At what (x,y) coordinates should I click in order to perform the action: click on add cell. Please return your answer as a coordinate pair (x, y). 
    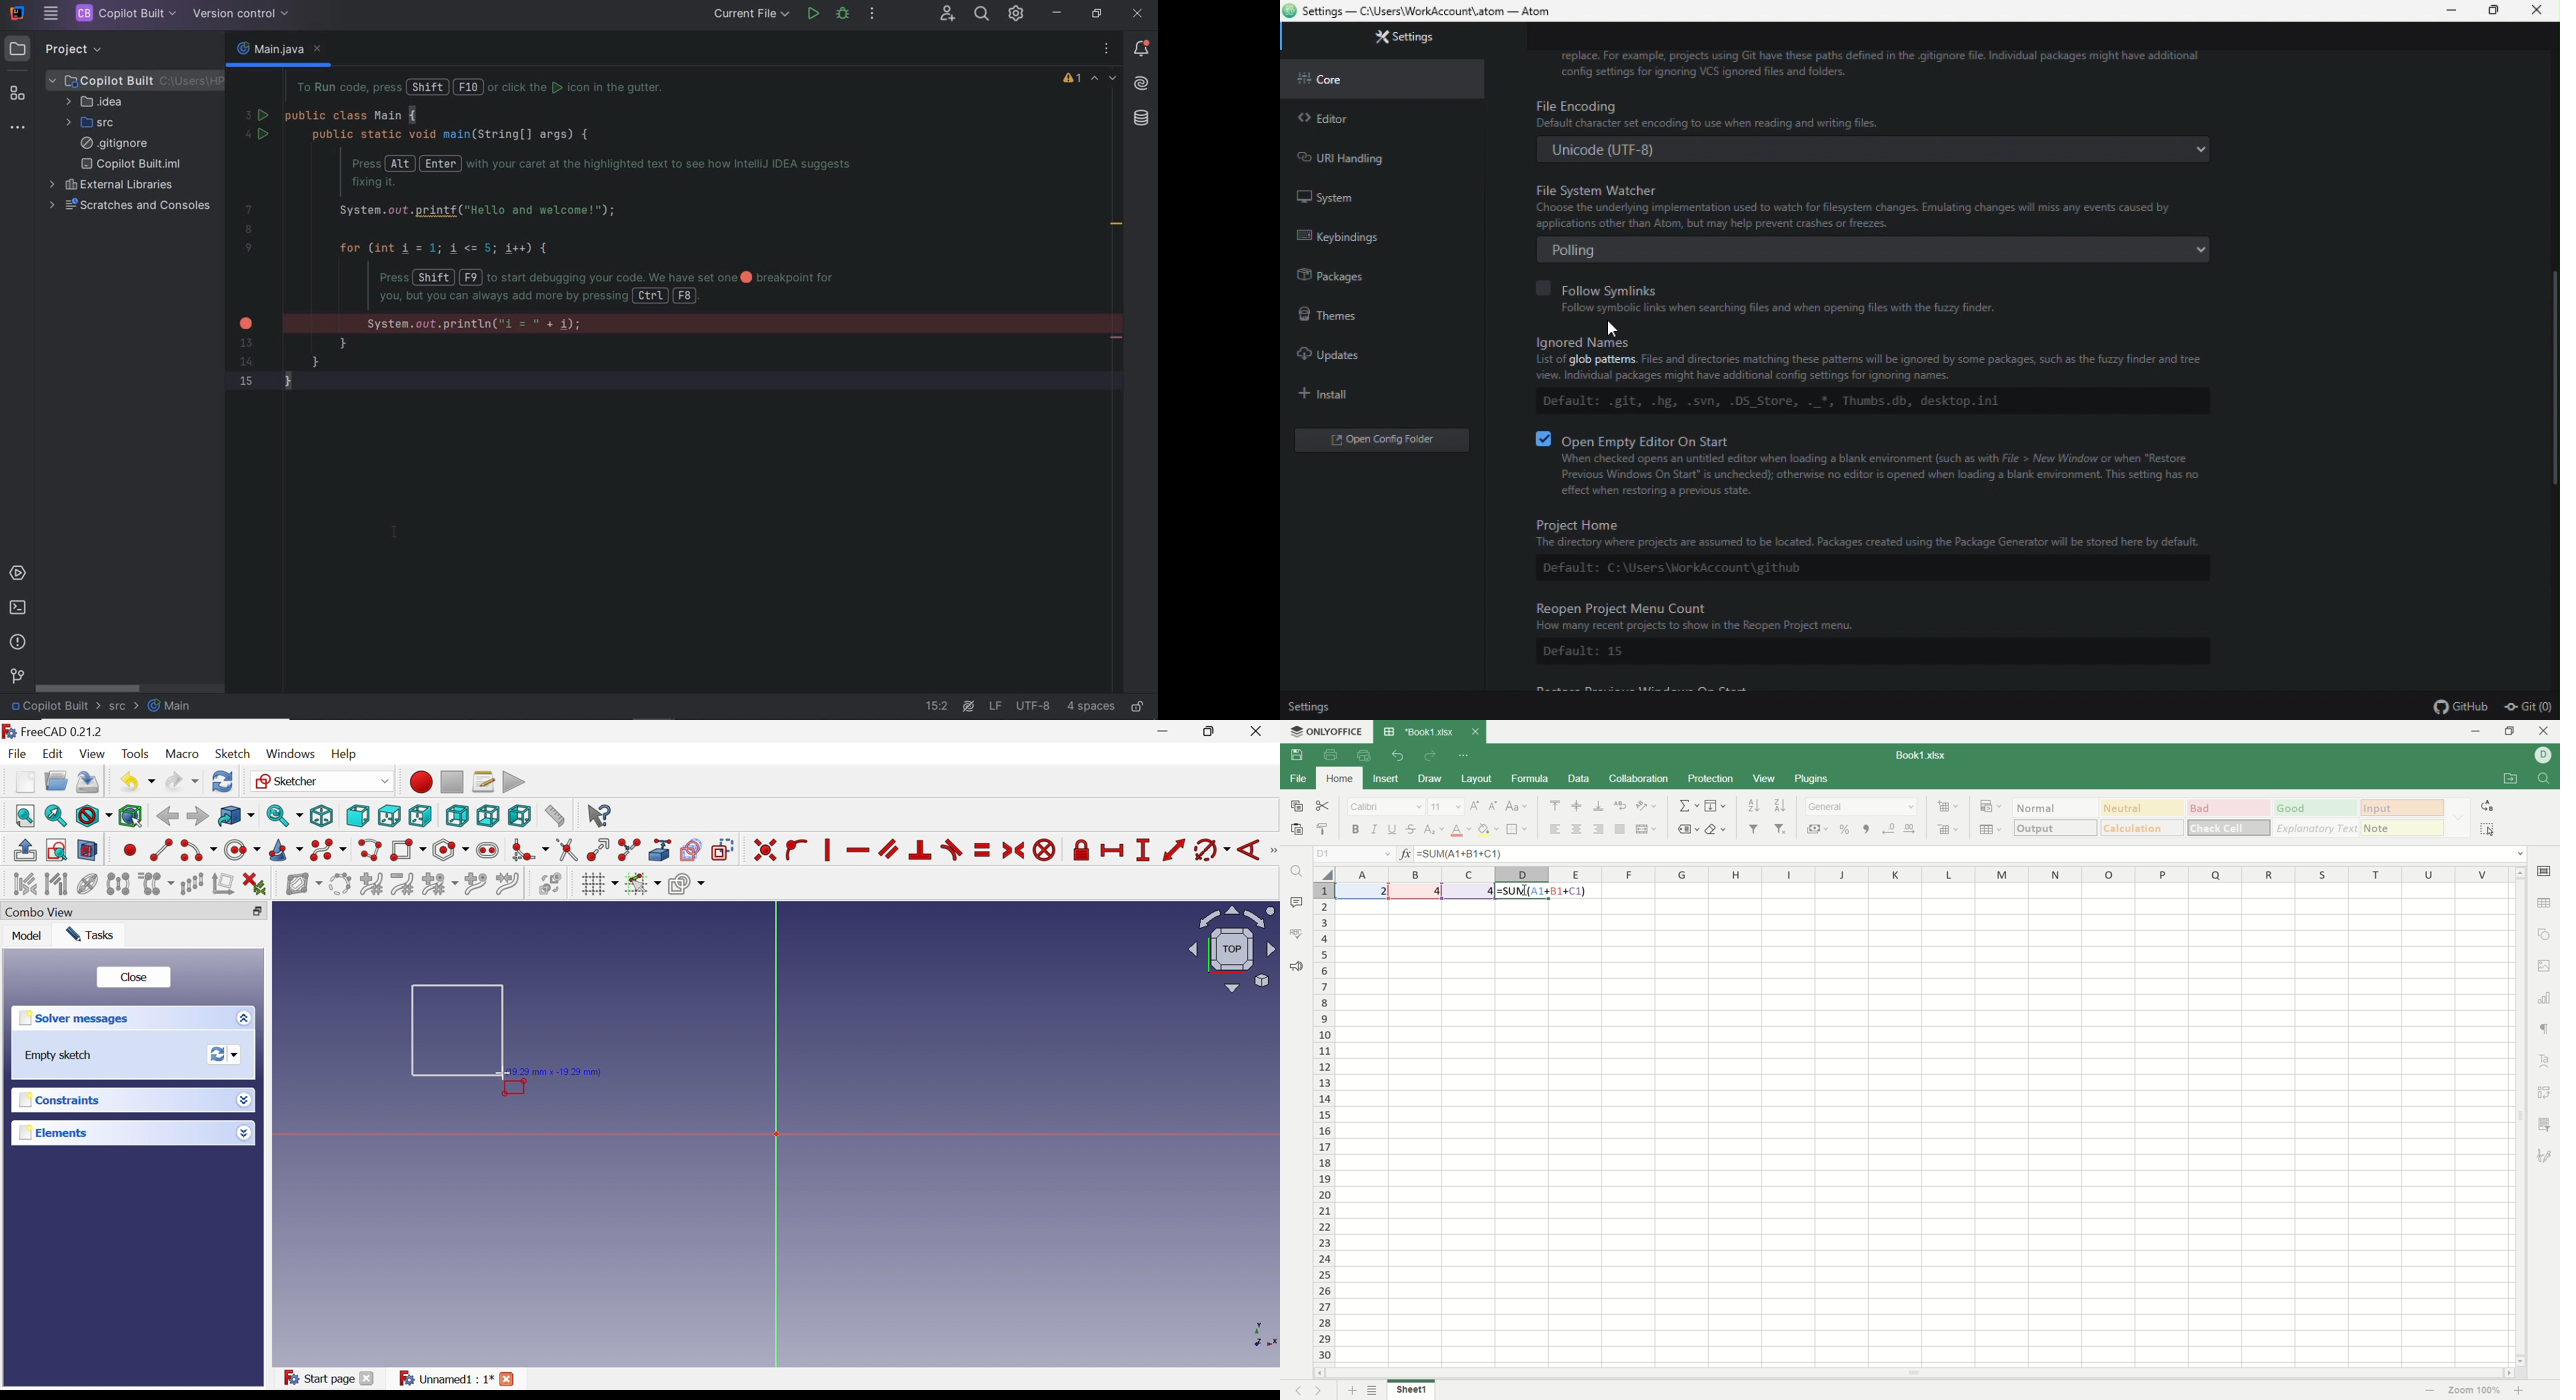
    Looking at the image, I should click on (1946, 807).